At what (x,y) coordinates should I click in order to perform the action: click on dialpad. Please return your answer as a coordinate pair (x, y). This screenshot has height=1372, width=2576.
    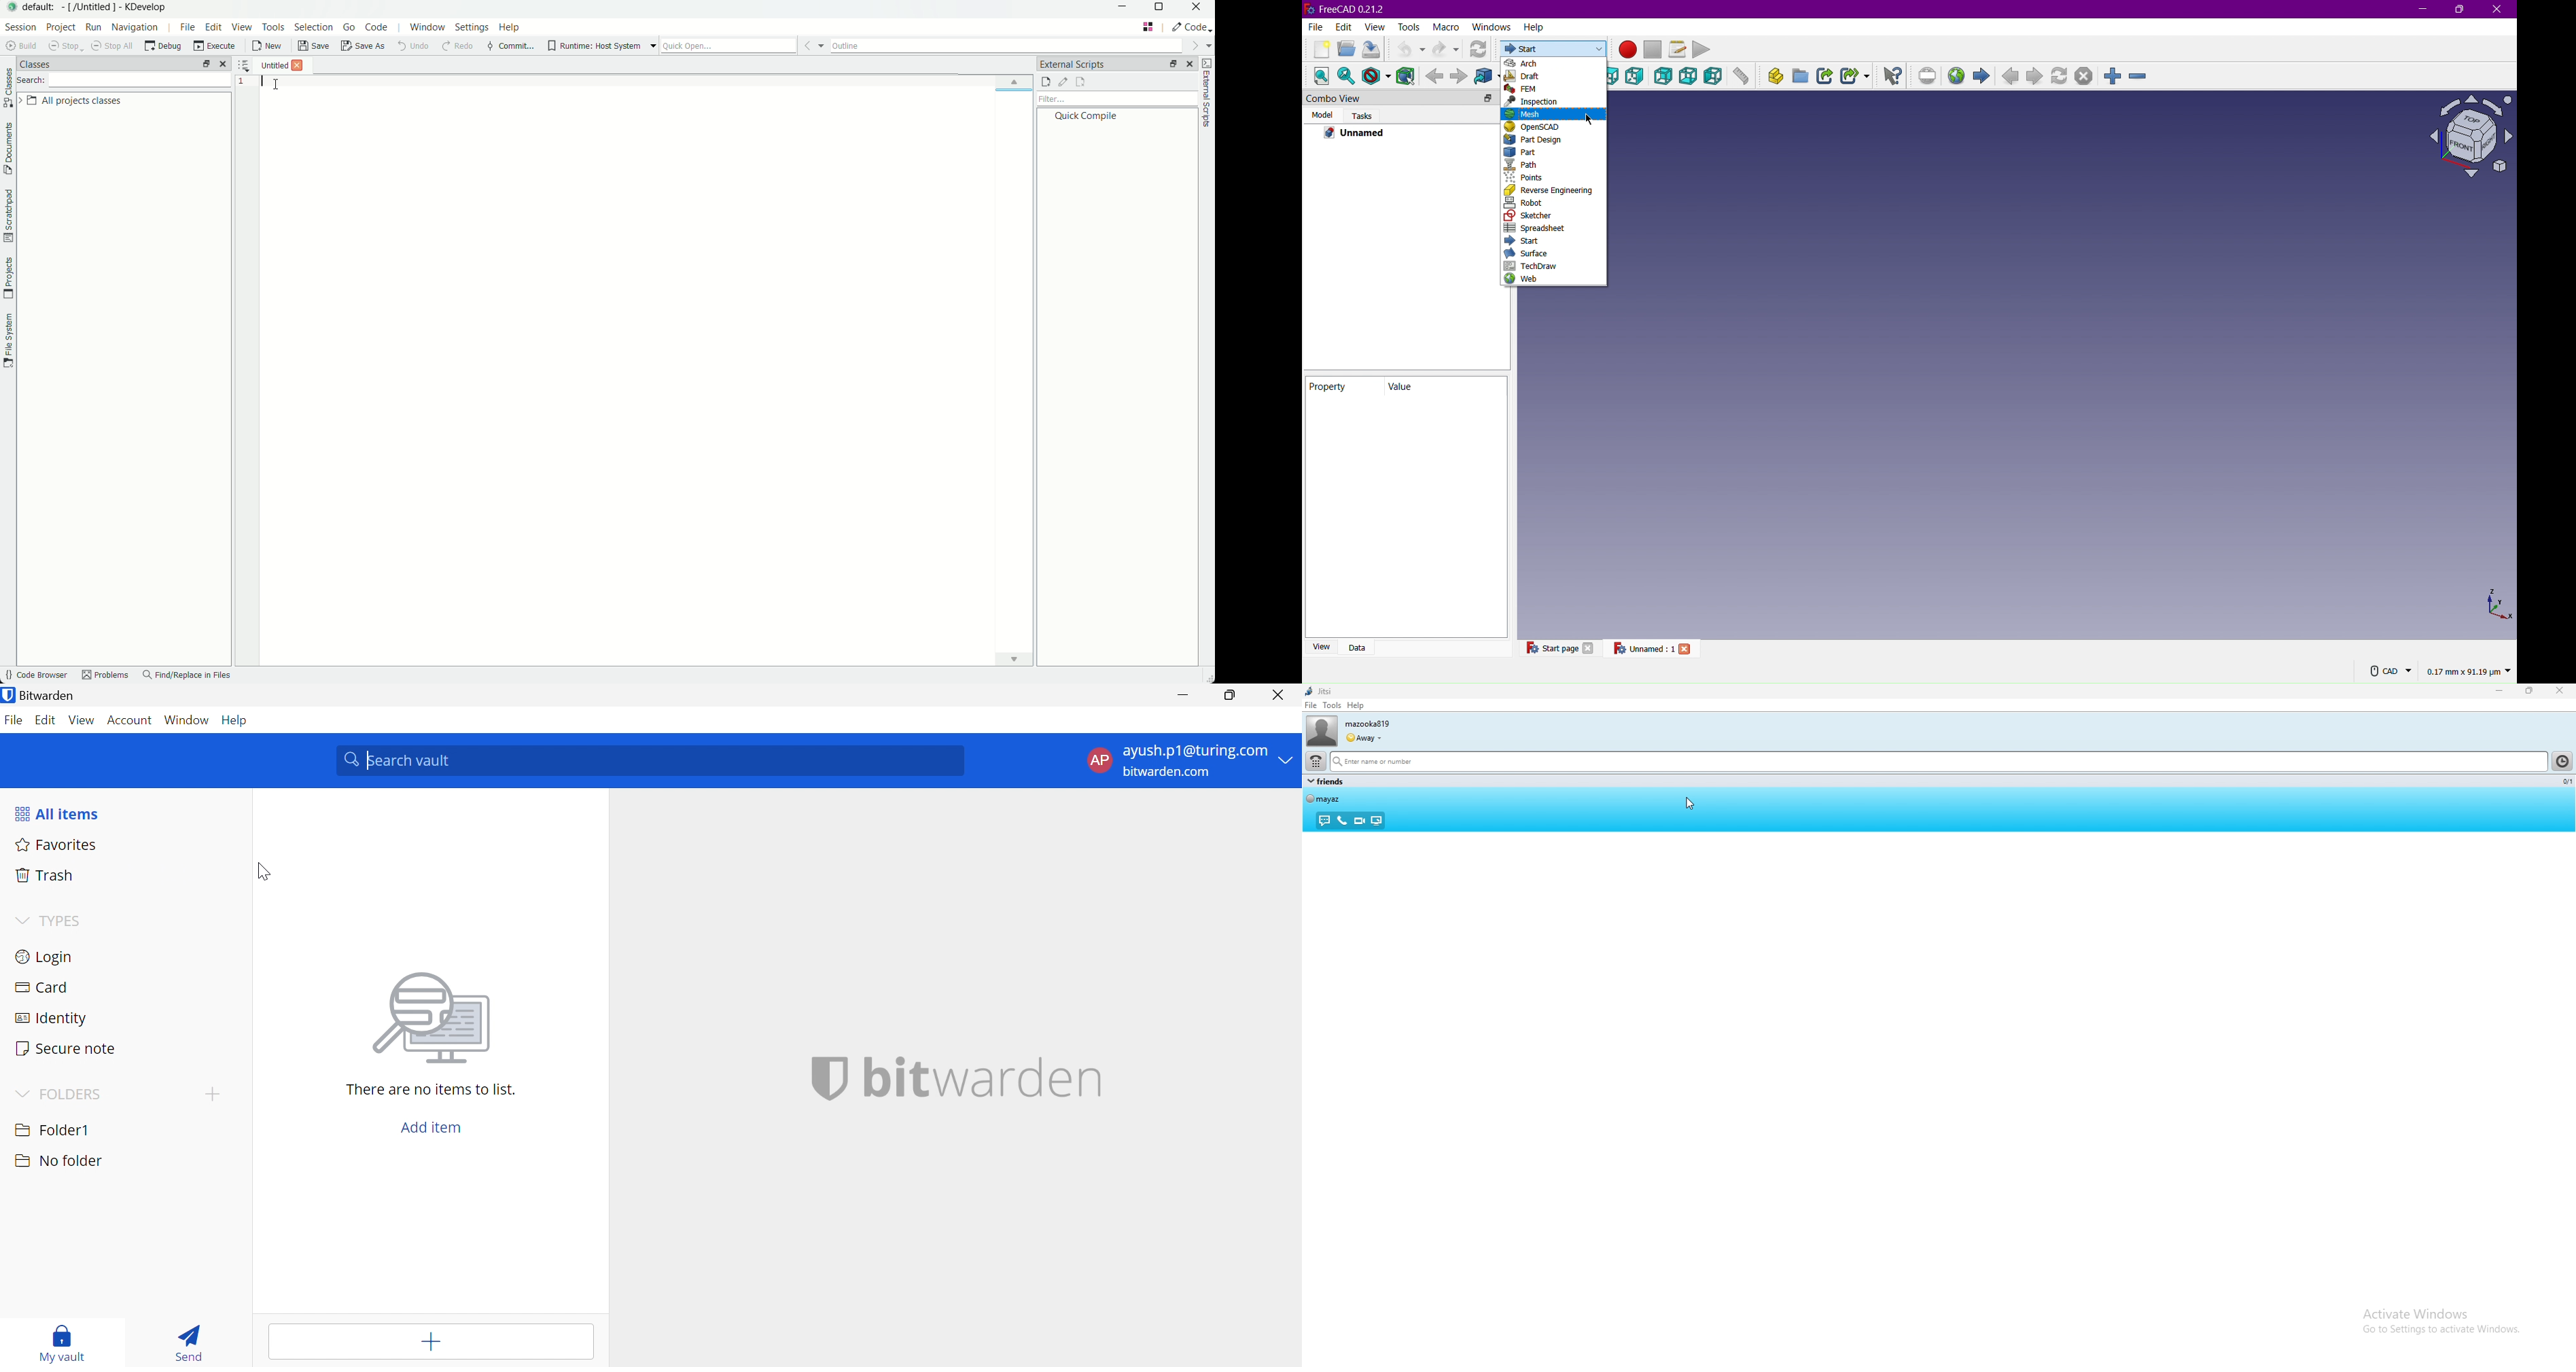
    Looking at the image, I should click on (1315, 760).